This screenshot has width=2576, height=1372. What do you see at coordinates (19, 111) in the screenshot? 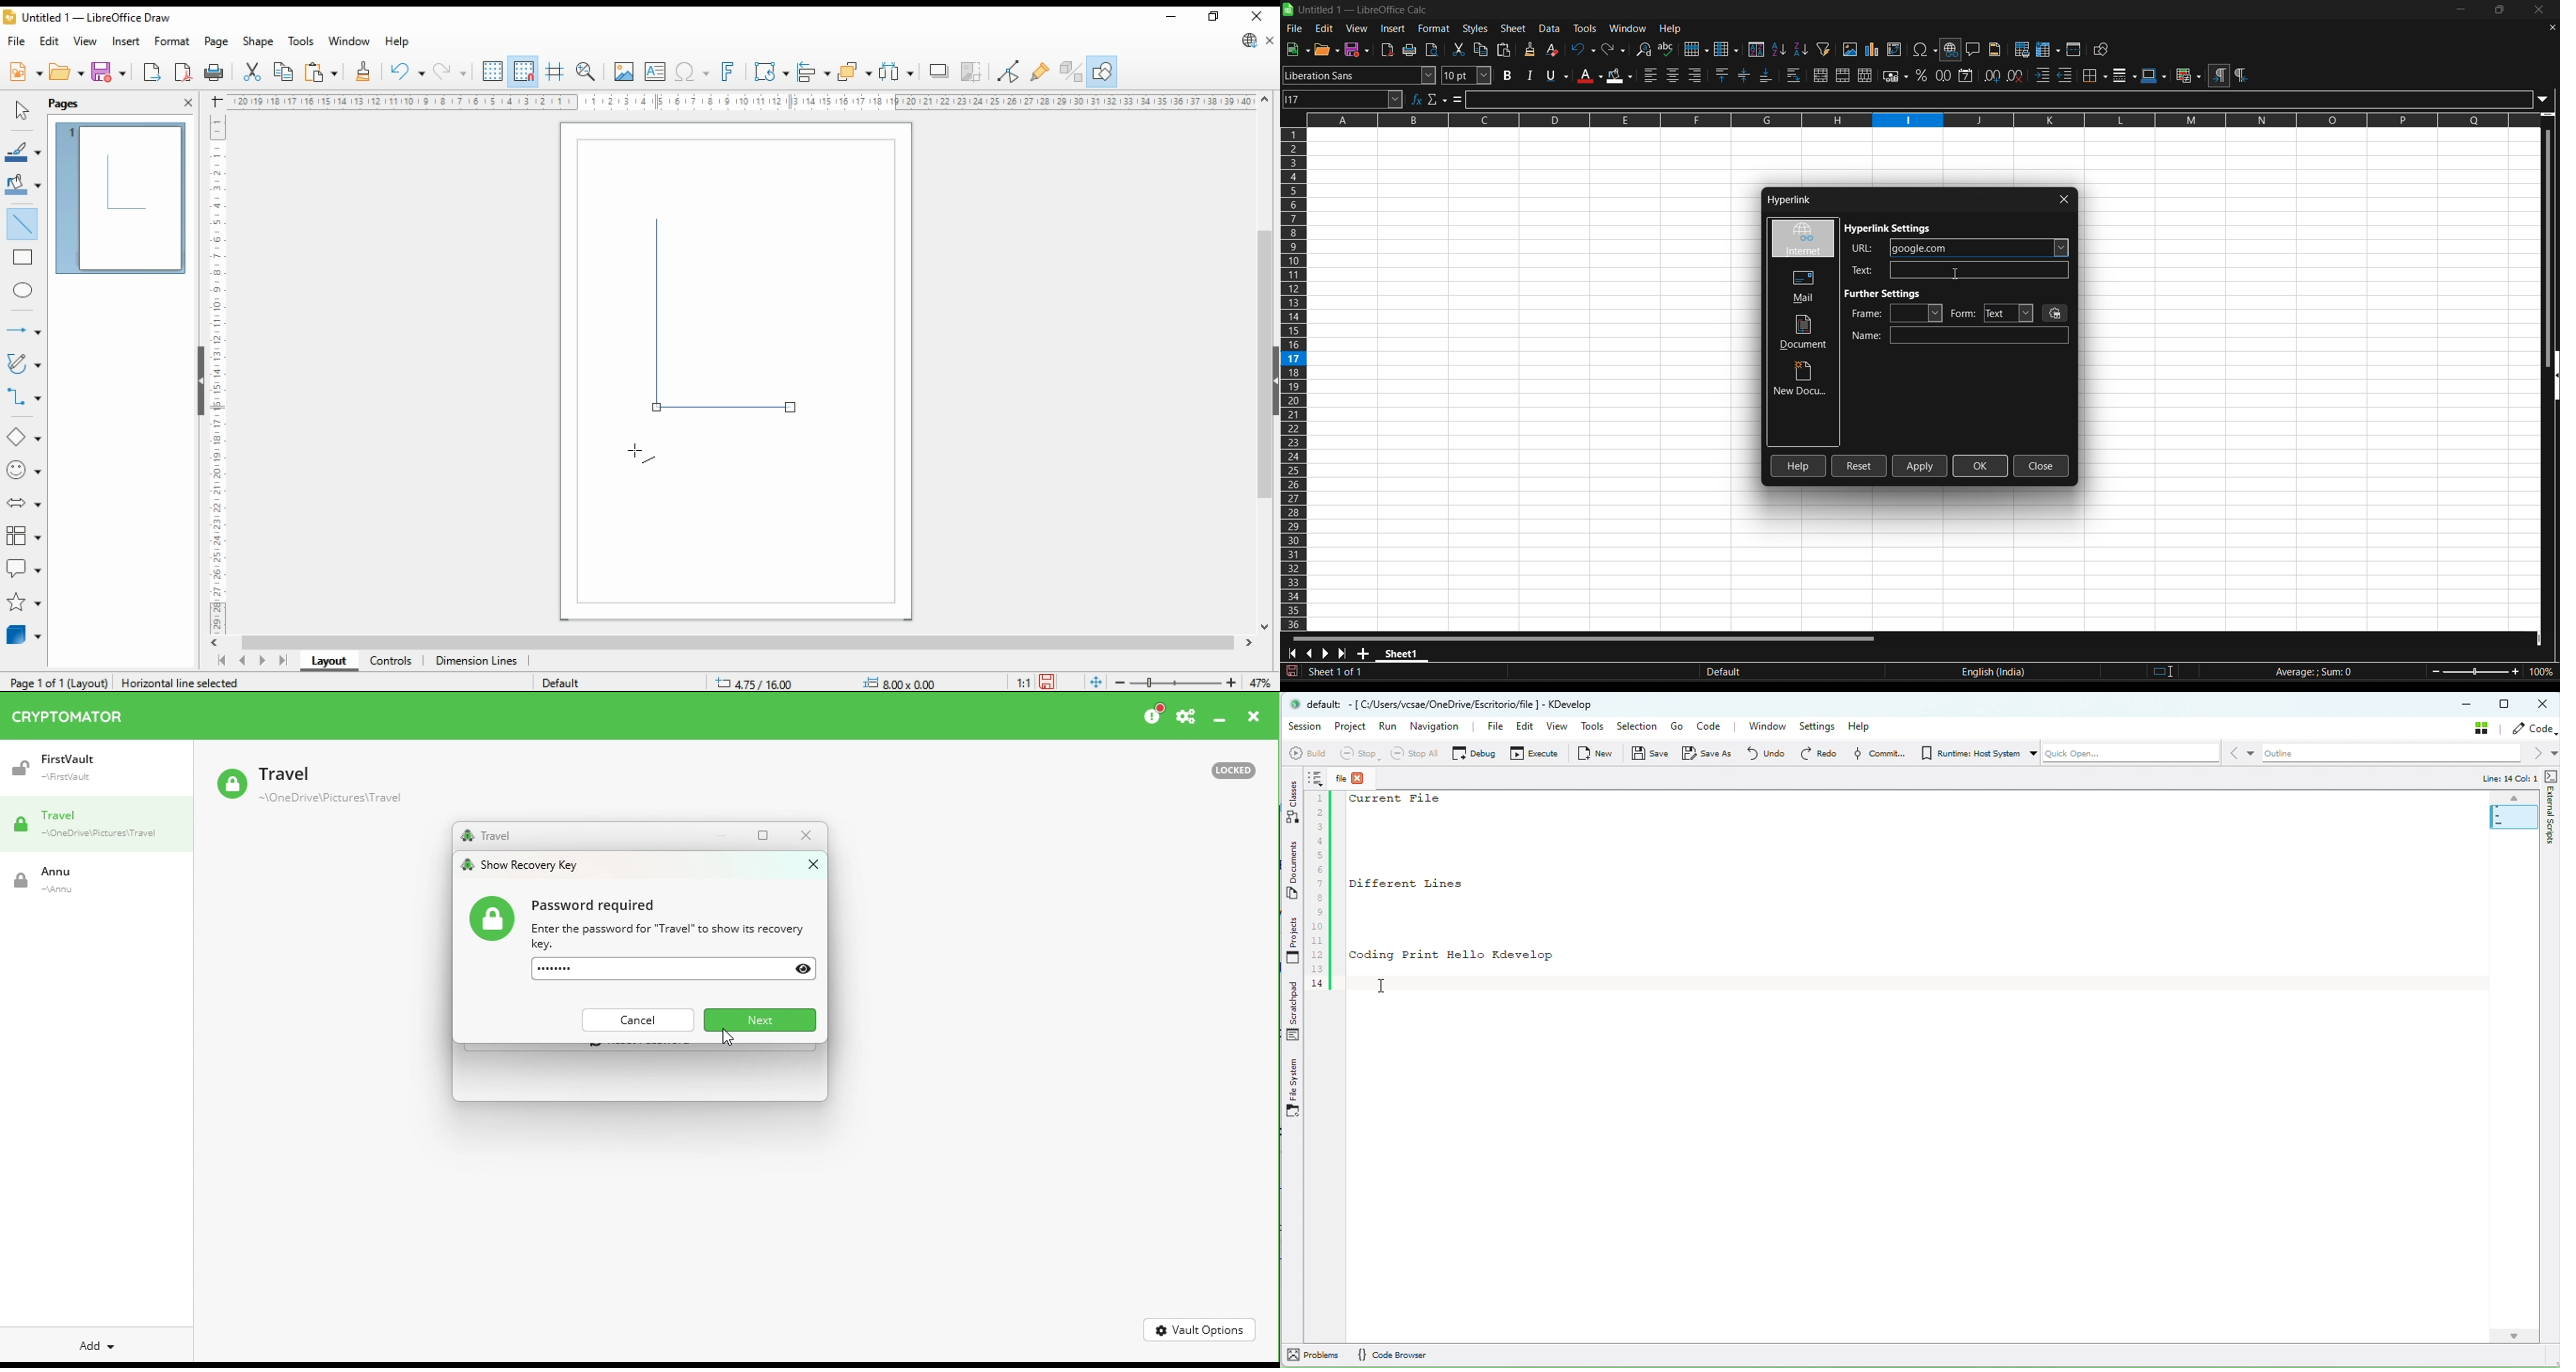
I see `select` at bounding box center [19, 111].